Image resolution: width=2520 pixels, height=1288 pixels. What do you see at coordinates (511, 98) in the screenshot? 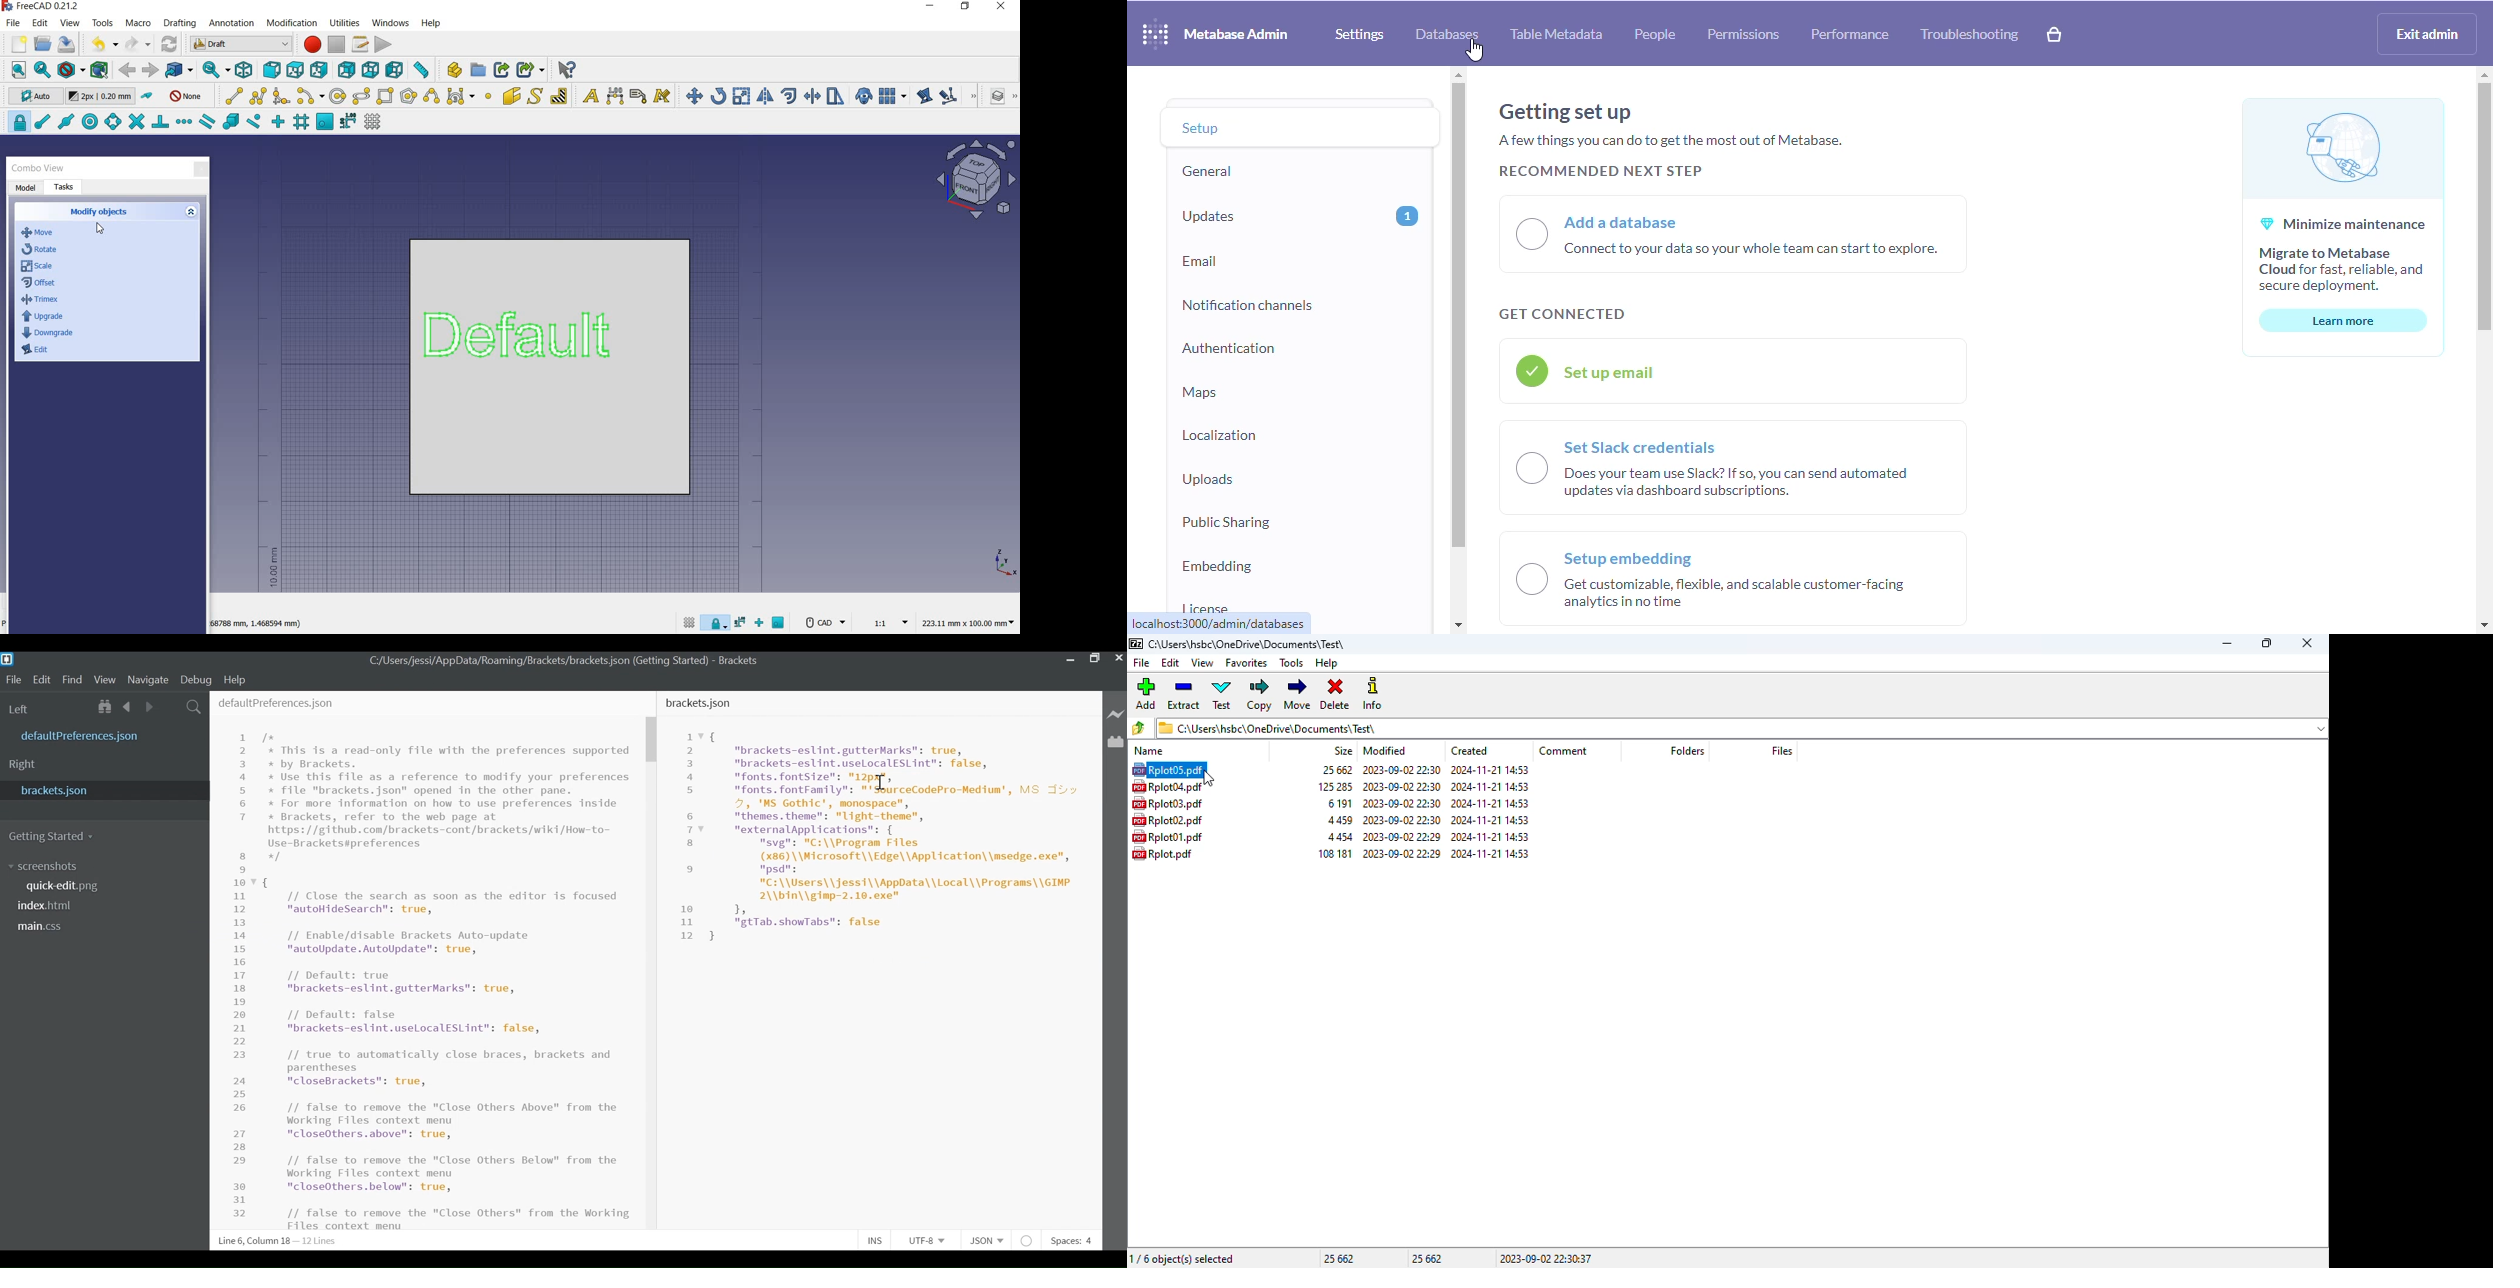
I see `facebinder` at bounding box center [511, 98].